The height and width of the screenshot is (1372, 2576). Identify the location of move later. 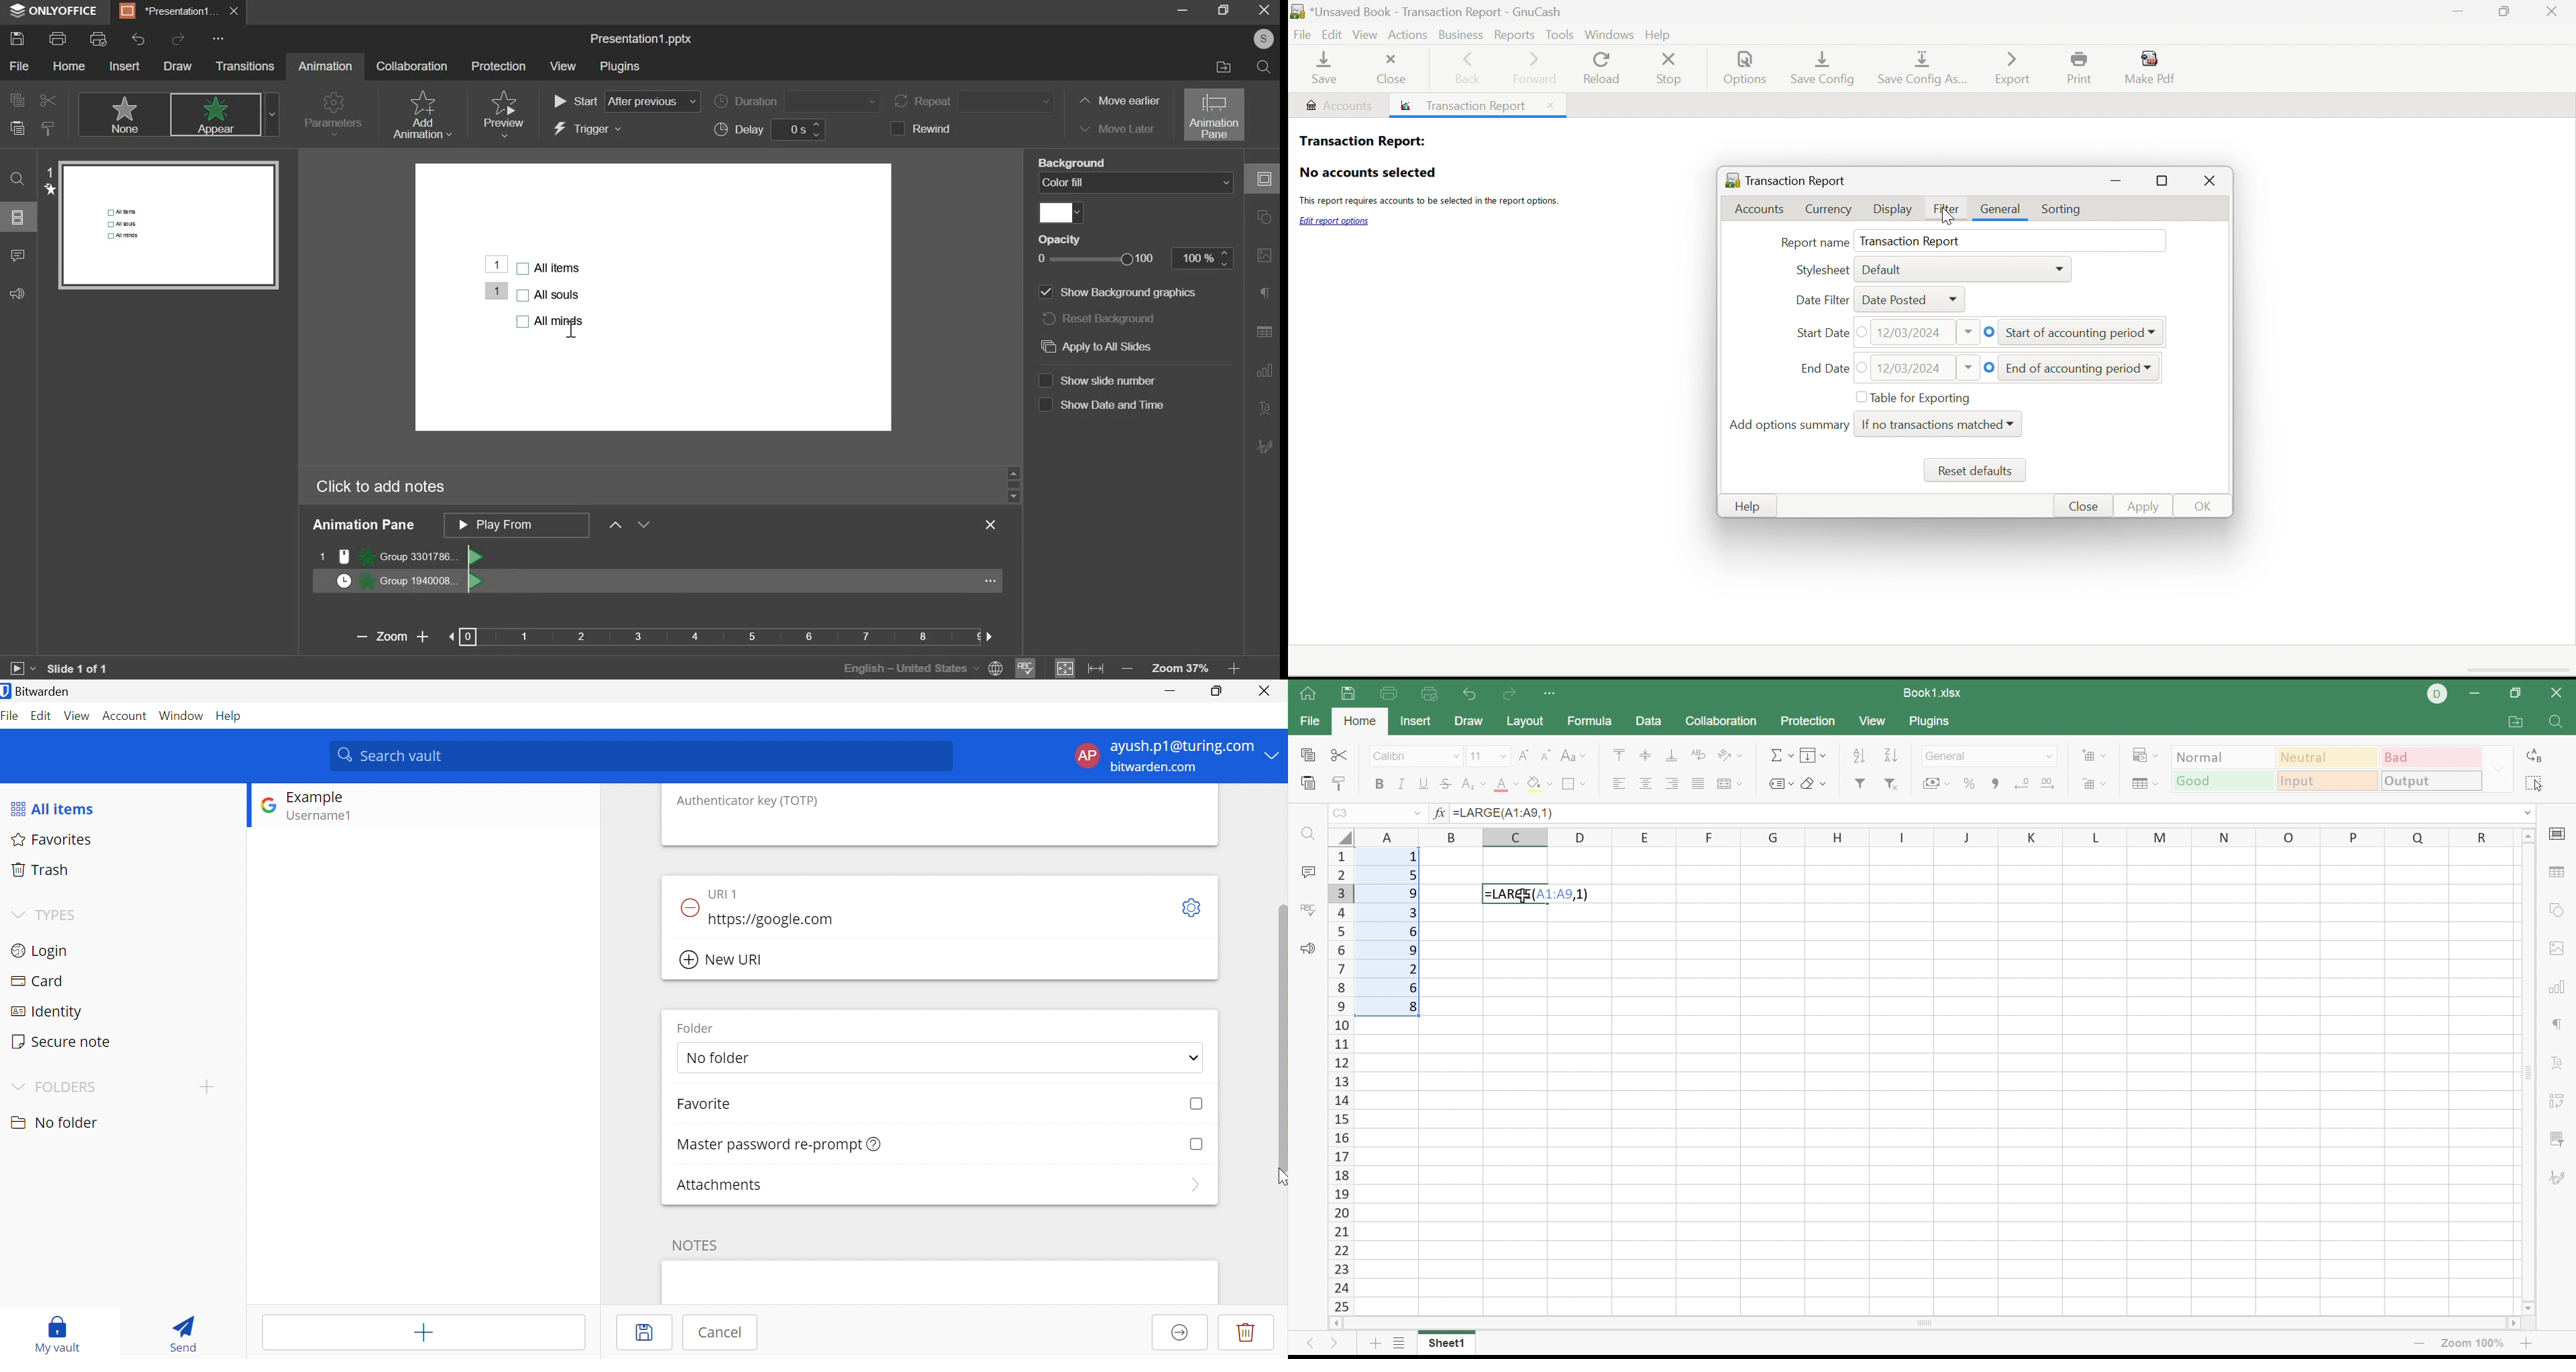
(1115, 127).